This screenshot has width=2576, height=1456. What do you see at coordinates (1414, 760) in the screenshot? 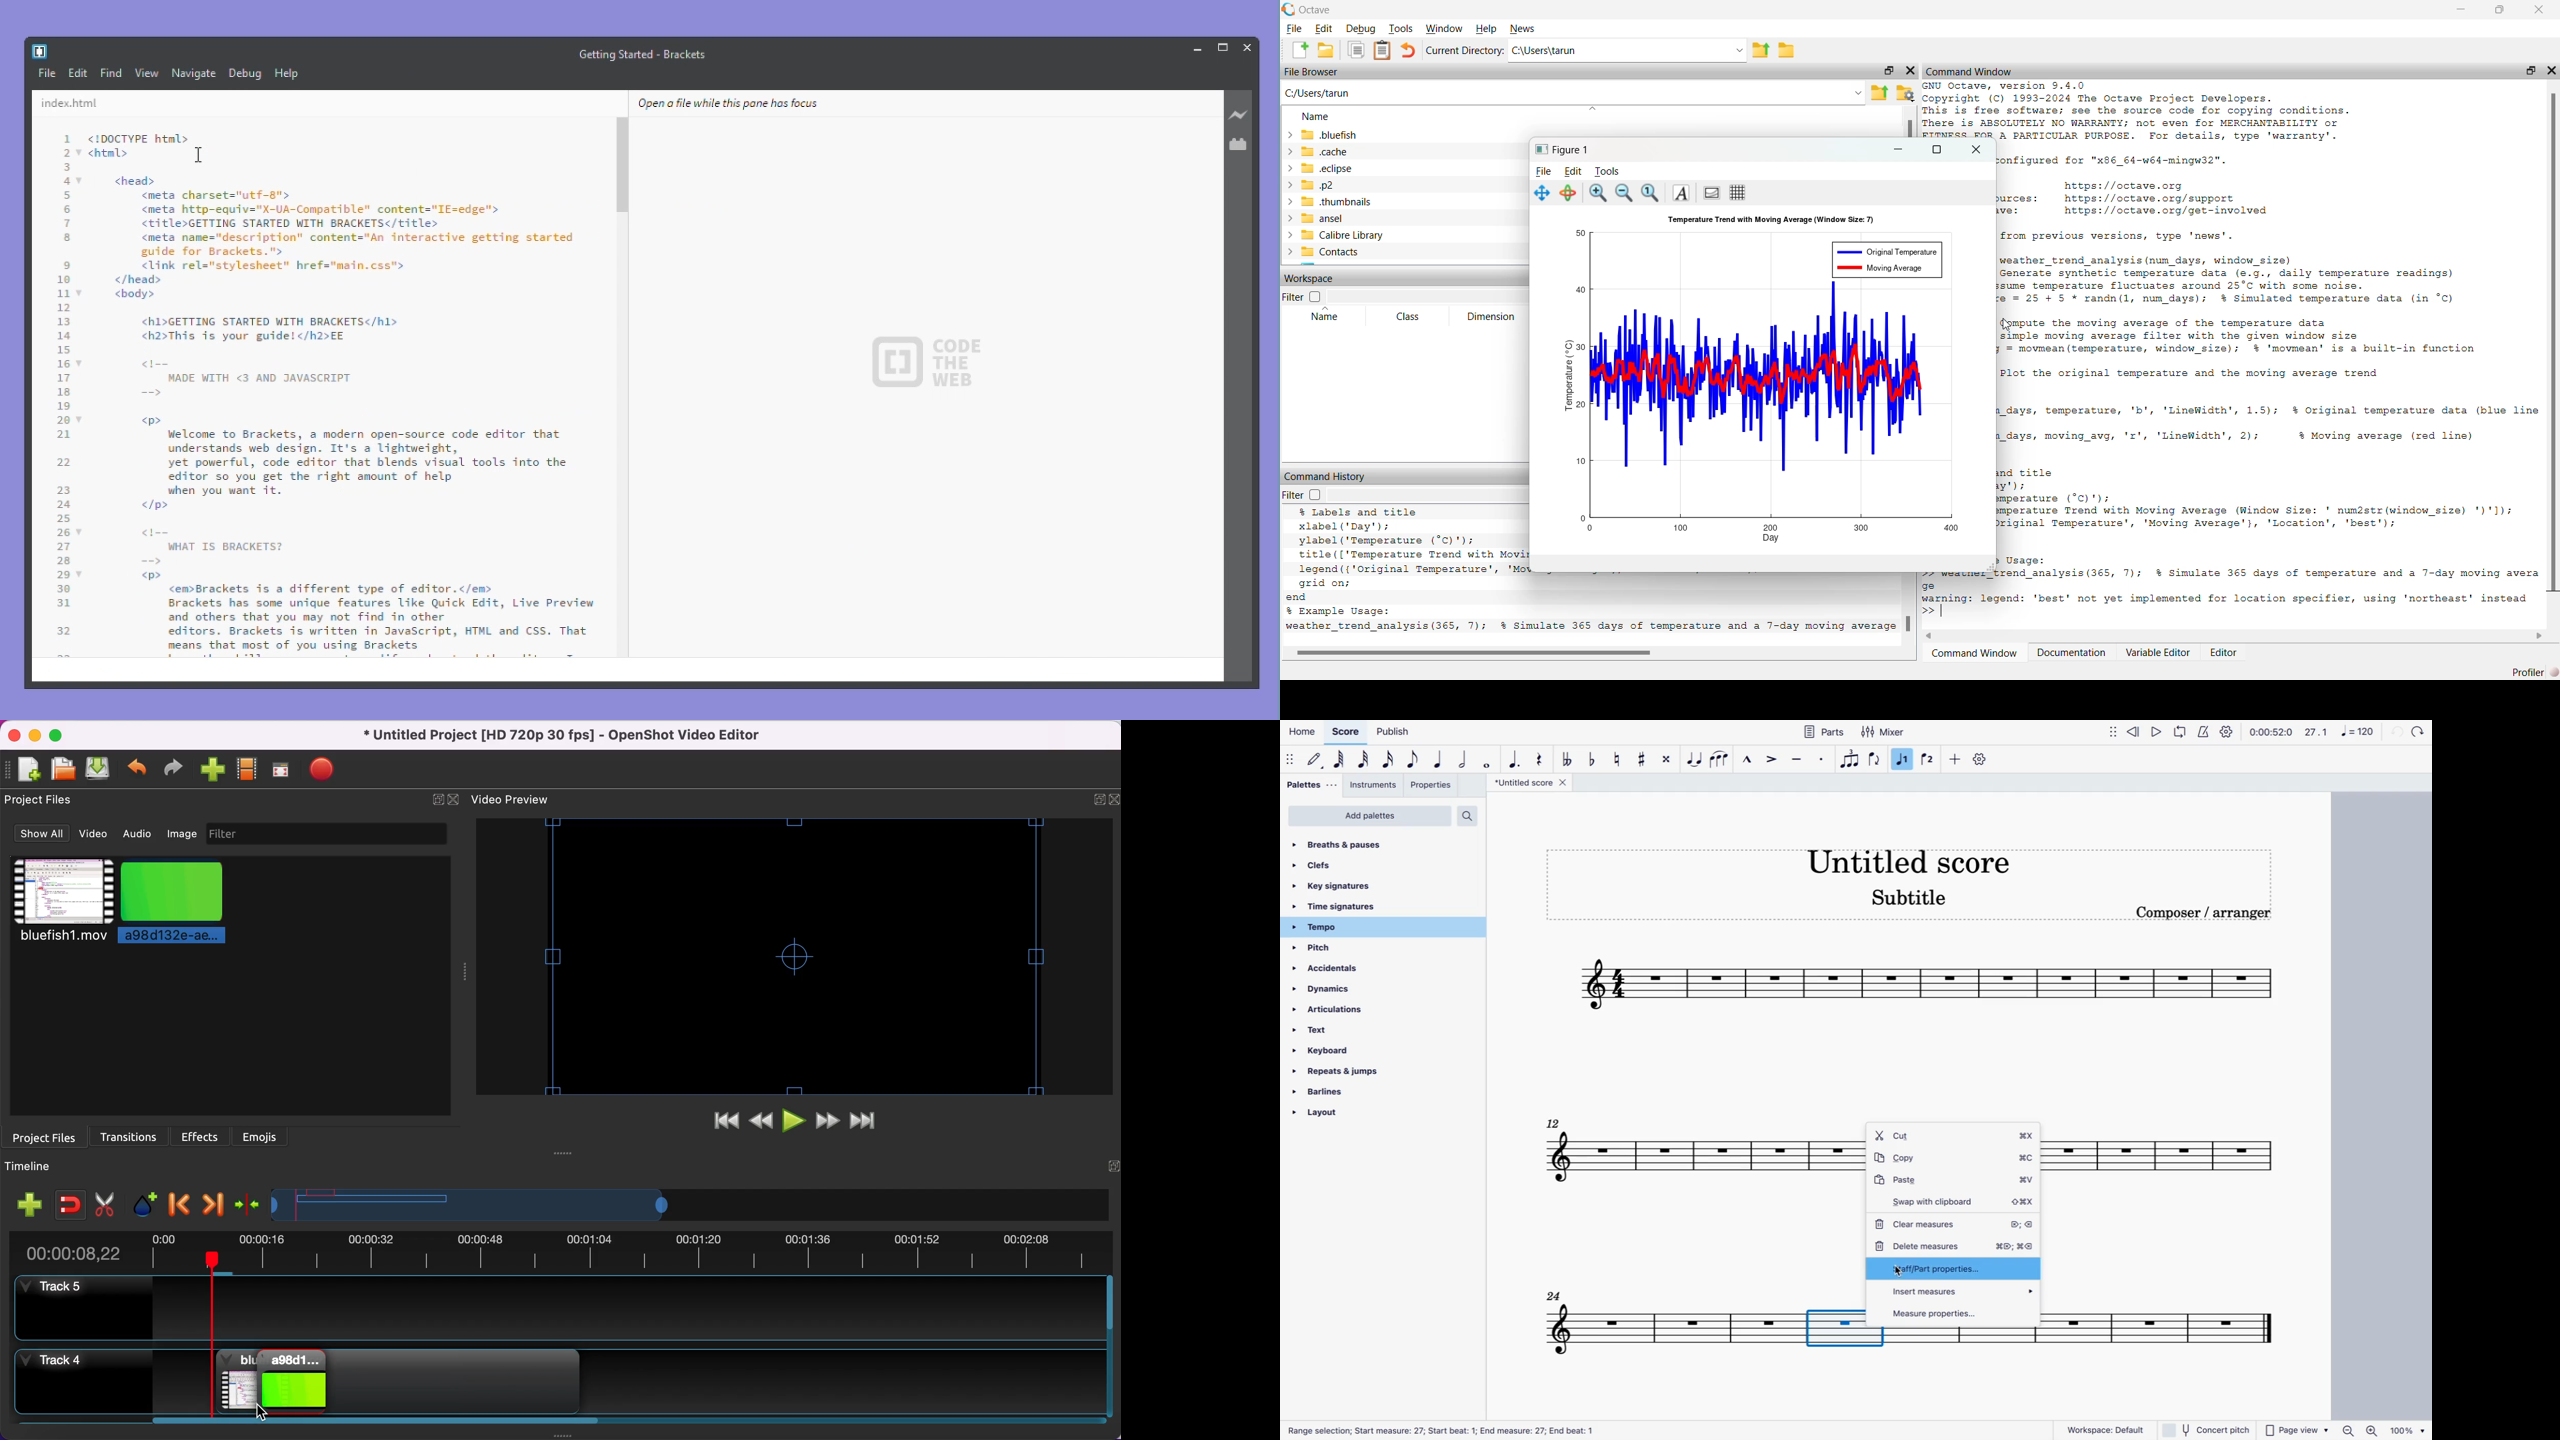
I see `eighth note` at bounding box center [1414, 760].